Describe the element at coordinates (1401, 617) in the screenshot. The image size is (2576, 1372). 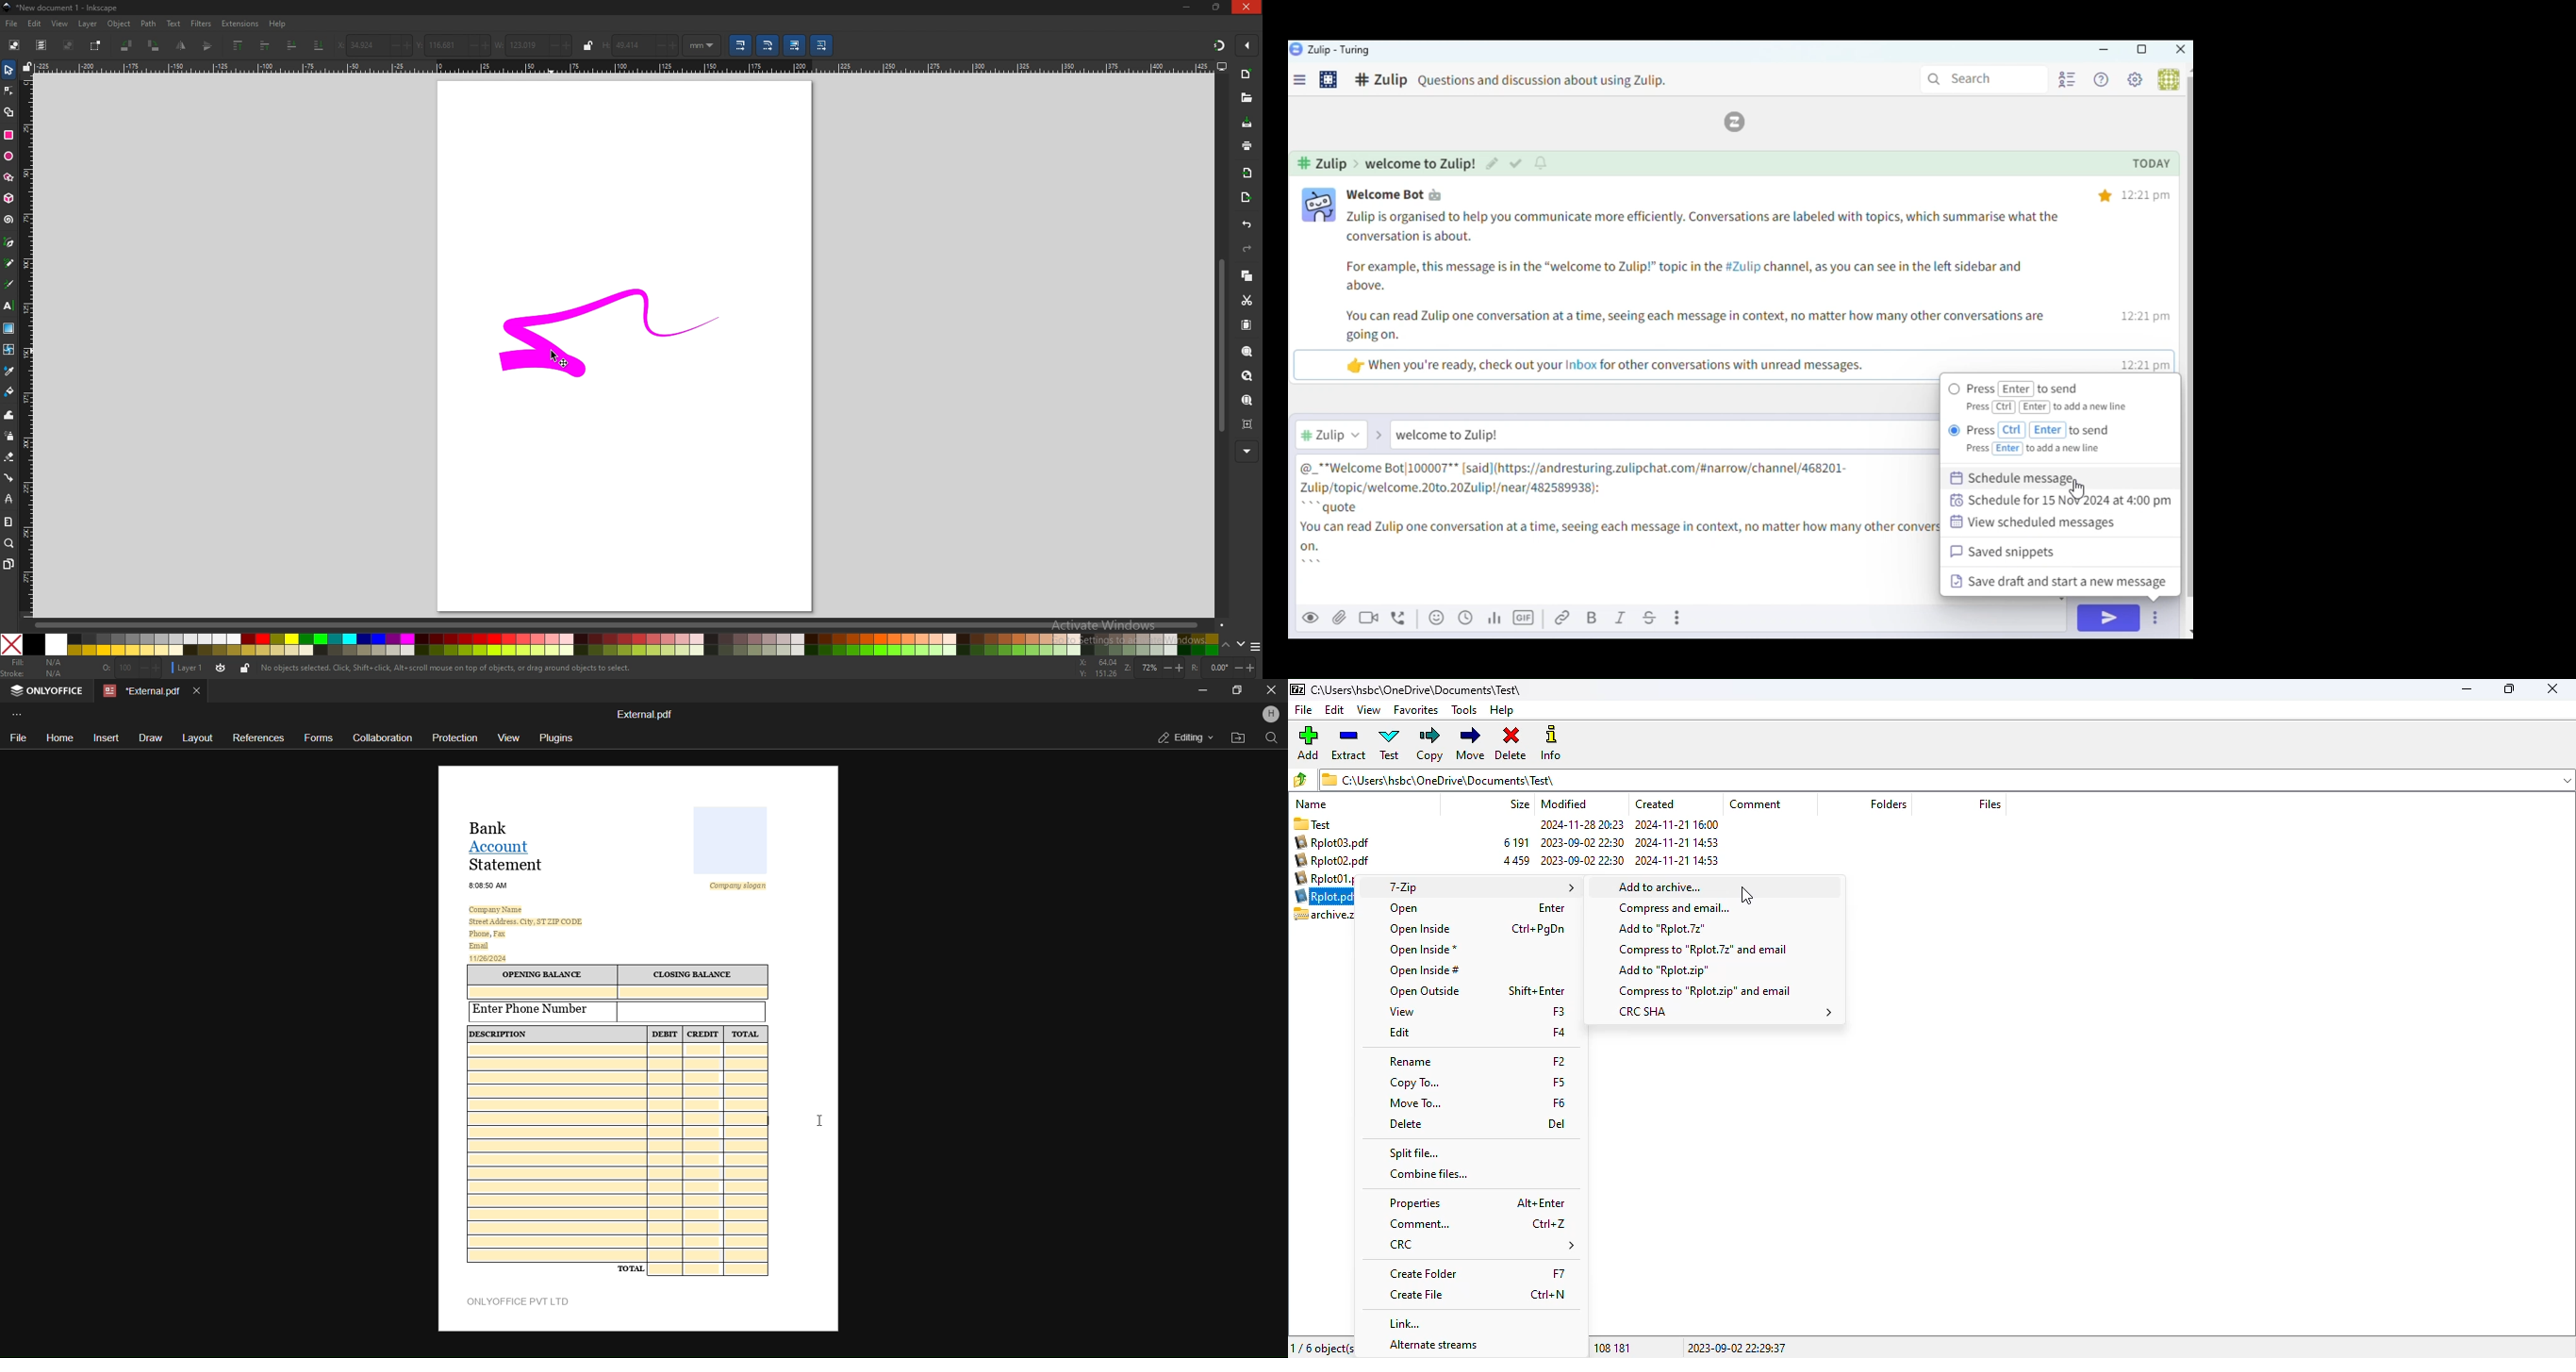
I see `VoiceCall` at that location.